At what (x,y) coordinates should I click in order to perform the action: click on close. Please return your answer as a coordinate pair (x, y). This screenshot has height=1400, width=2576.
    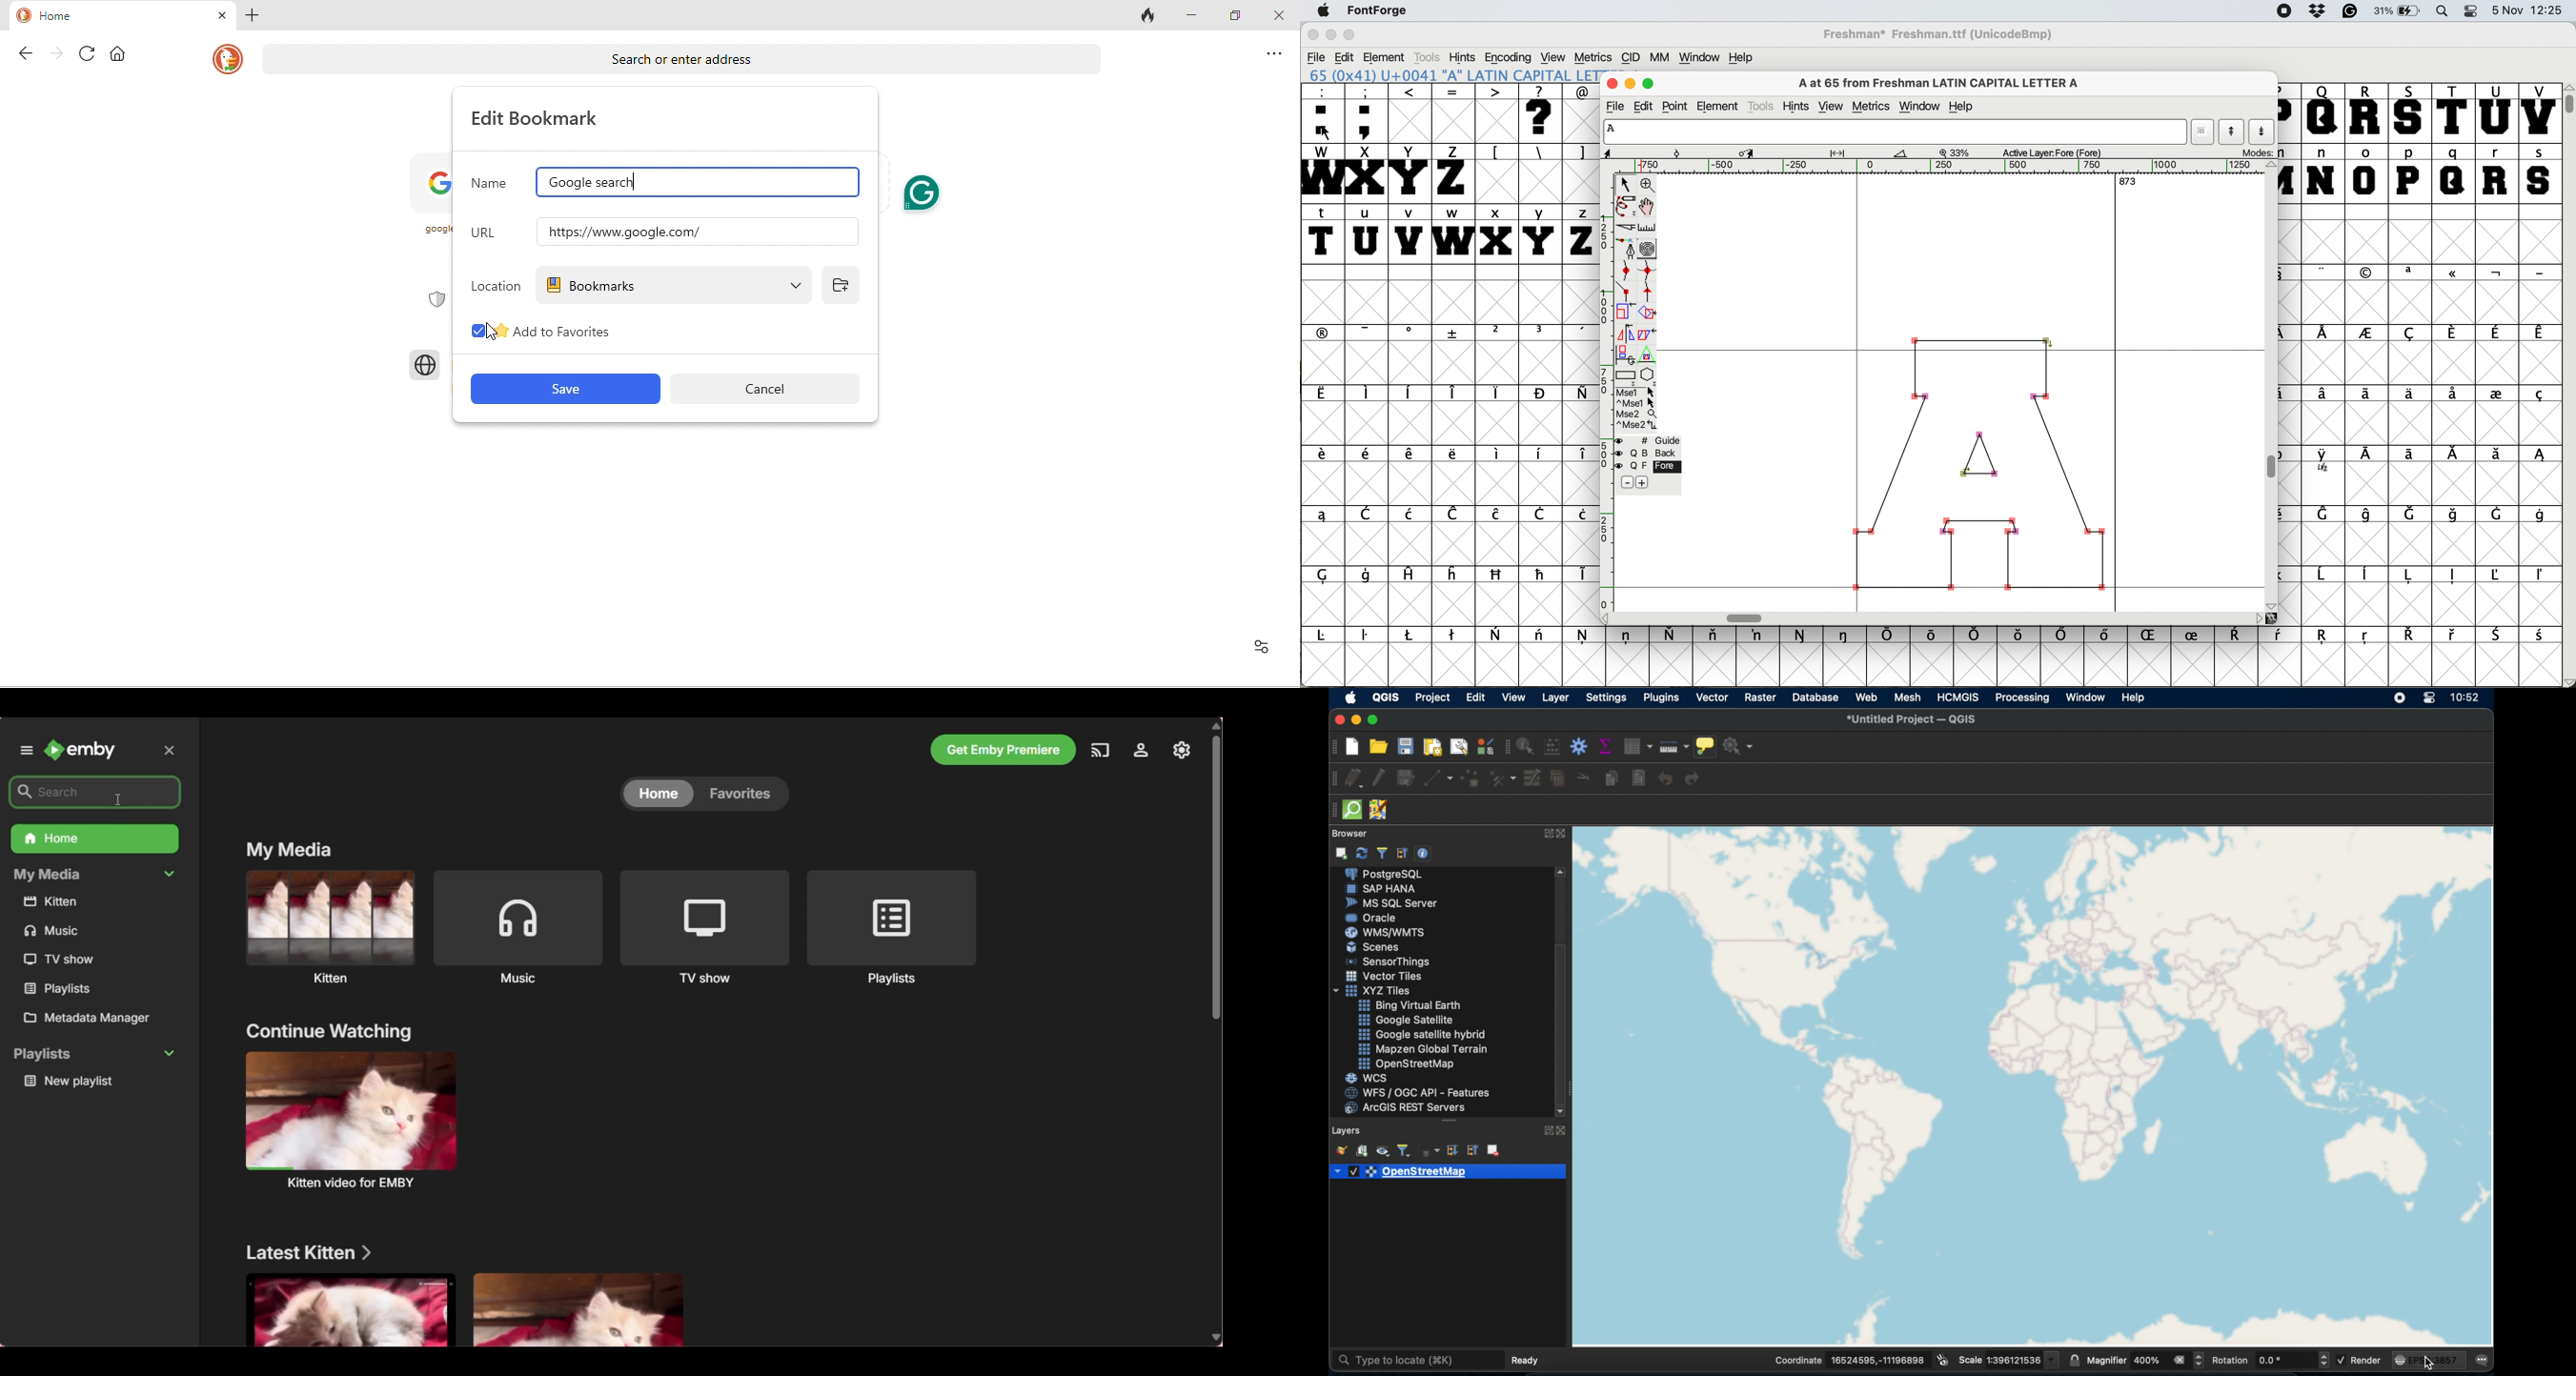
    Looking at the image, I should click on (1311, 36).